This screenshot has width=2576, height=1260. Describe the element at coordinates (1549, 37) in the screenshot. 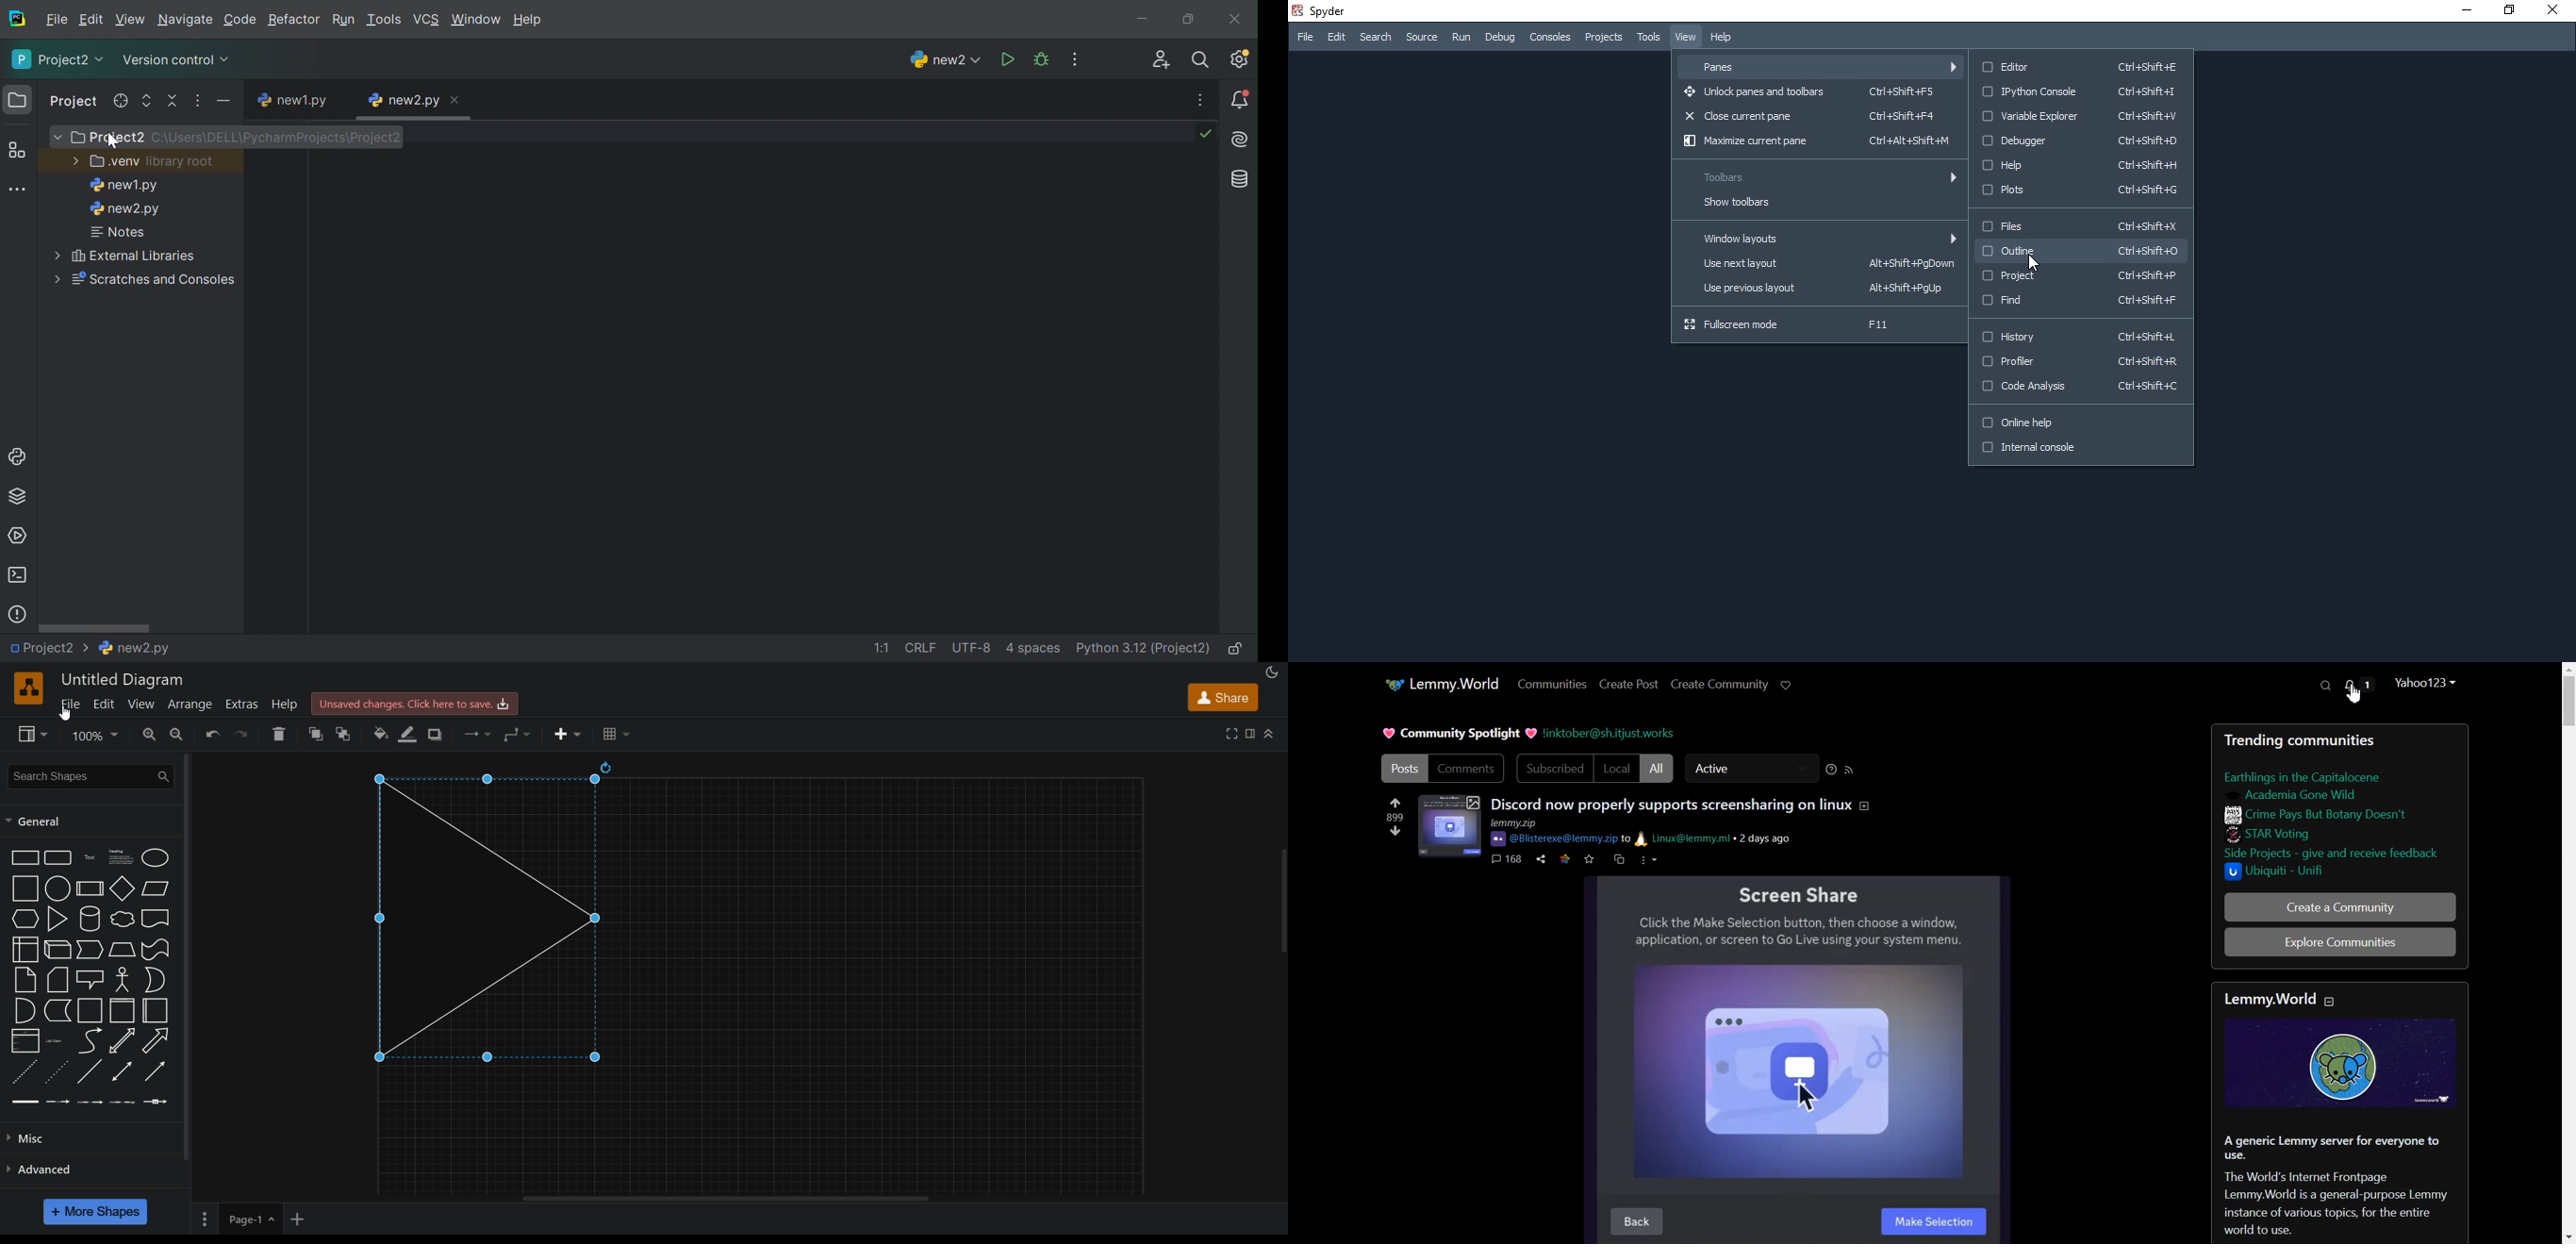

I see `Consoles` at that location.